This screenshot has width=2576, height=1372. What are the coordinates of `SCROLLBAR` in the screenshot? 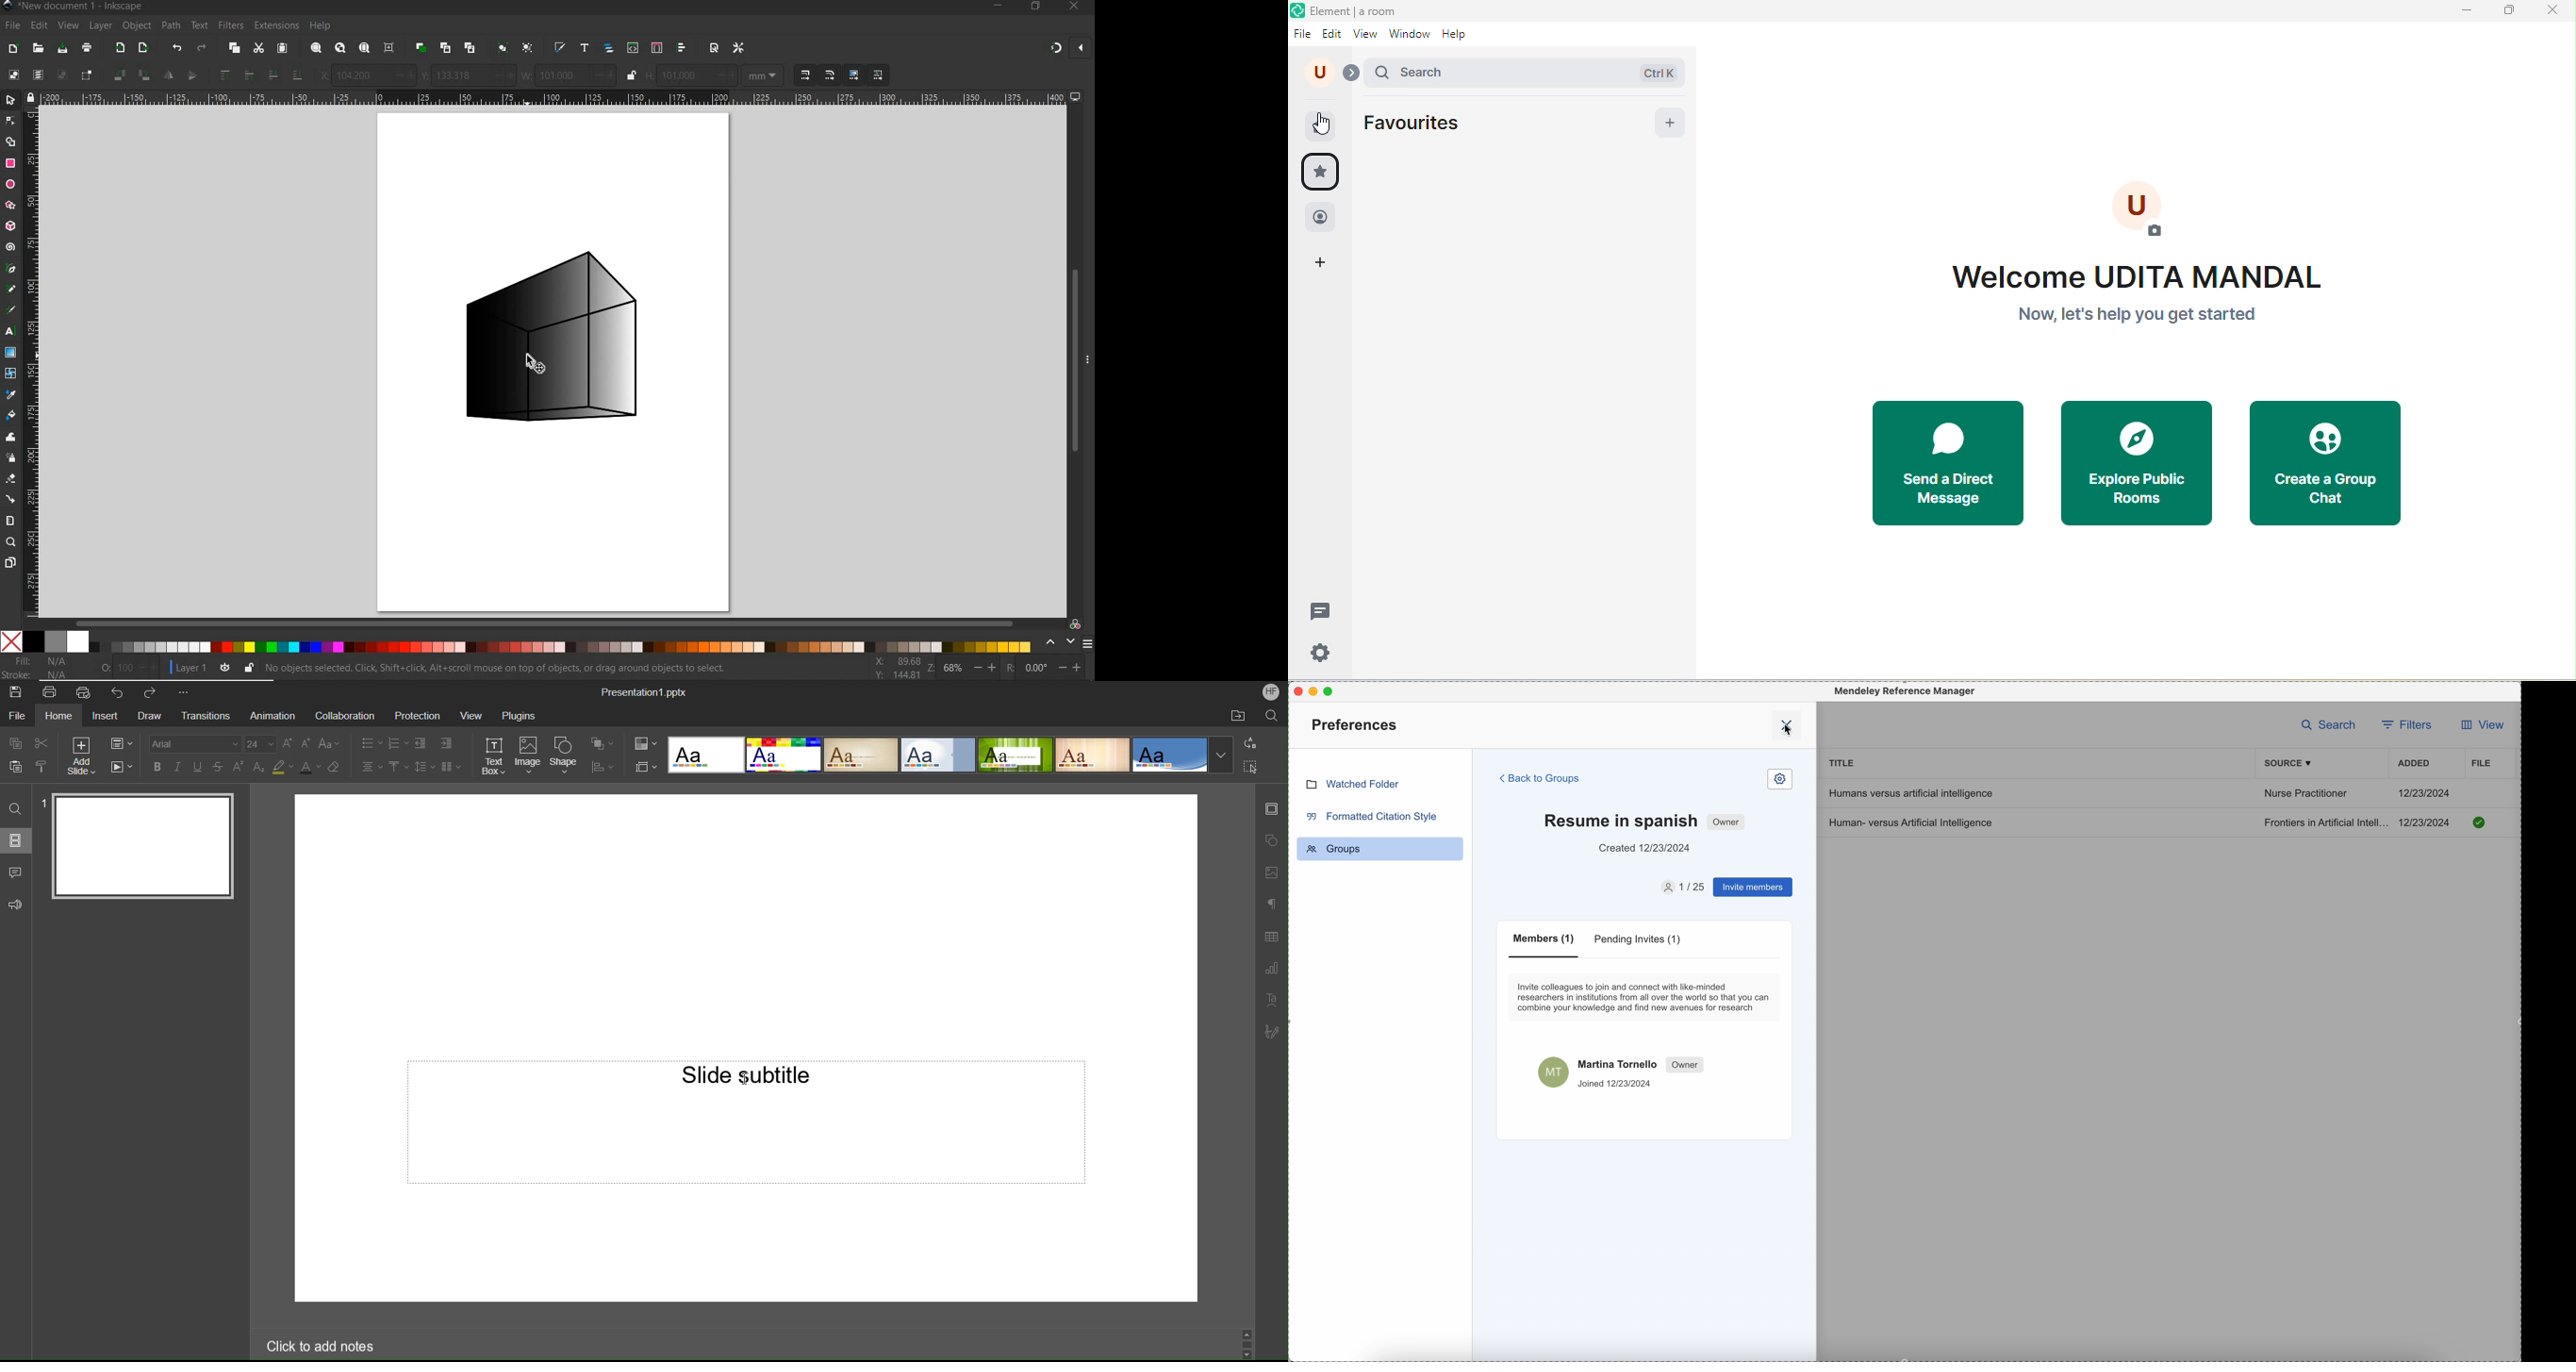 It's located at (1075, 361).